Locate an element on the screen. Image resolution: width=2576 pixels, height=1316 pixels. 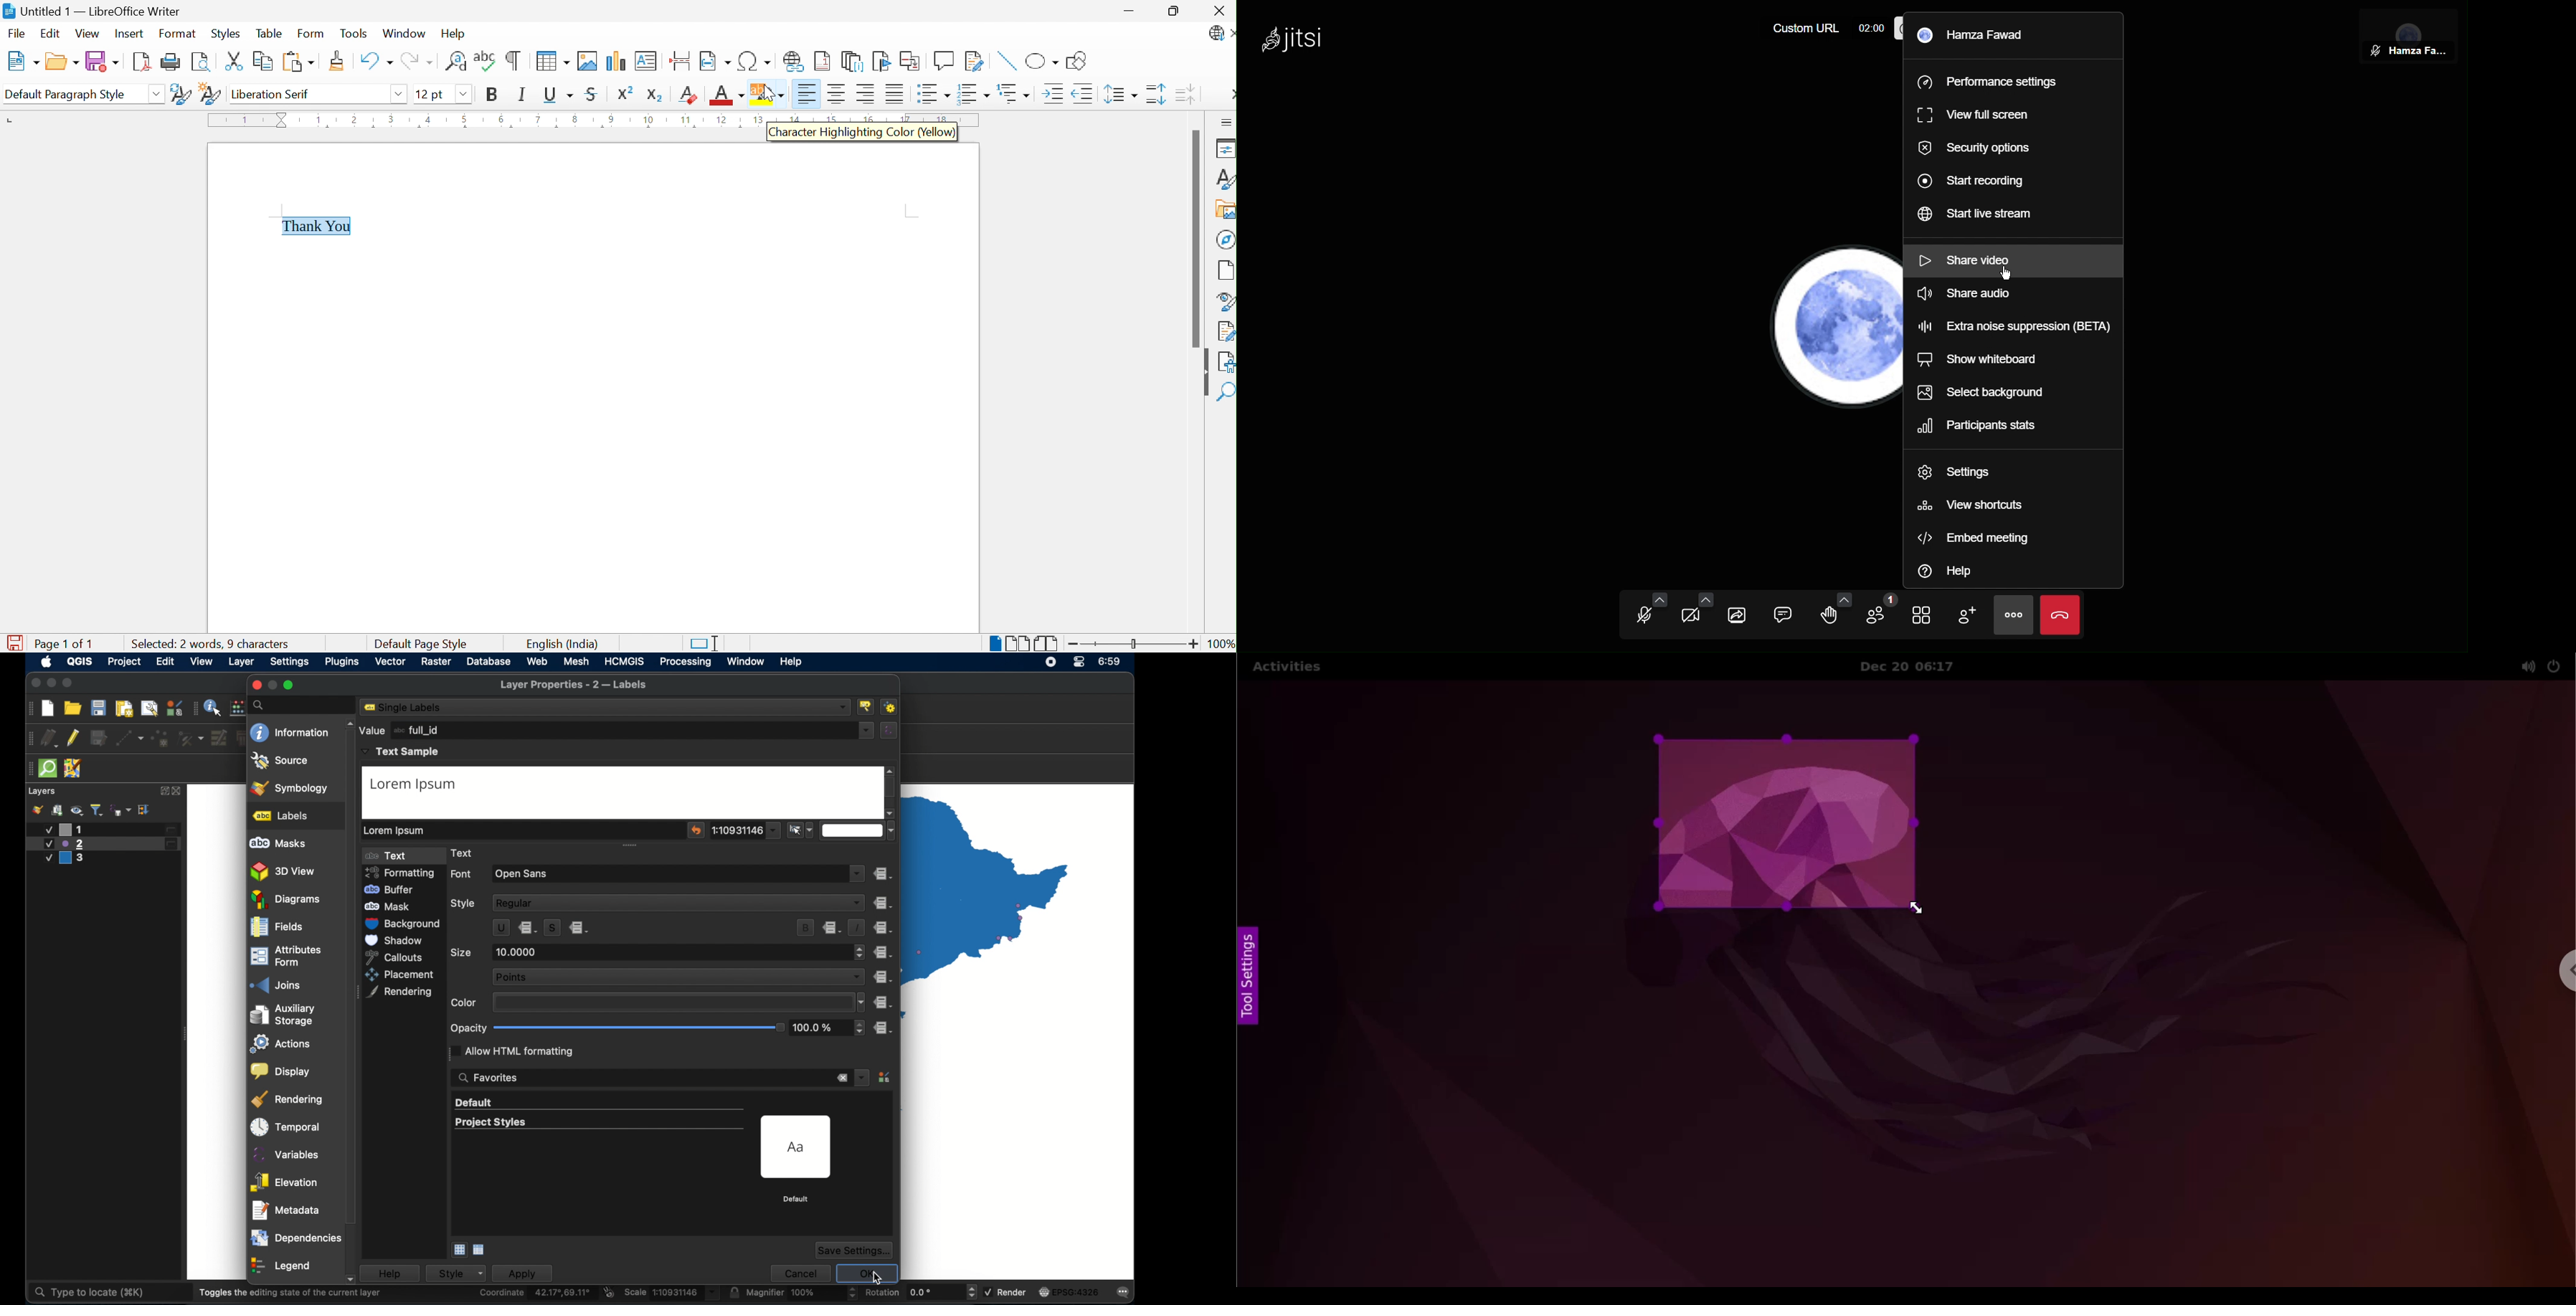
Participant View is located at coordinates (2410, 35).